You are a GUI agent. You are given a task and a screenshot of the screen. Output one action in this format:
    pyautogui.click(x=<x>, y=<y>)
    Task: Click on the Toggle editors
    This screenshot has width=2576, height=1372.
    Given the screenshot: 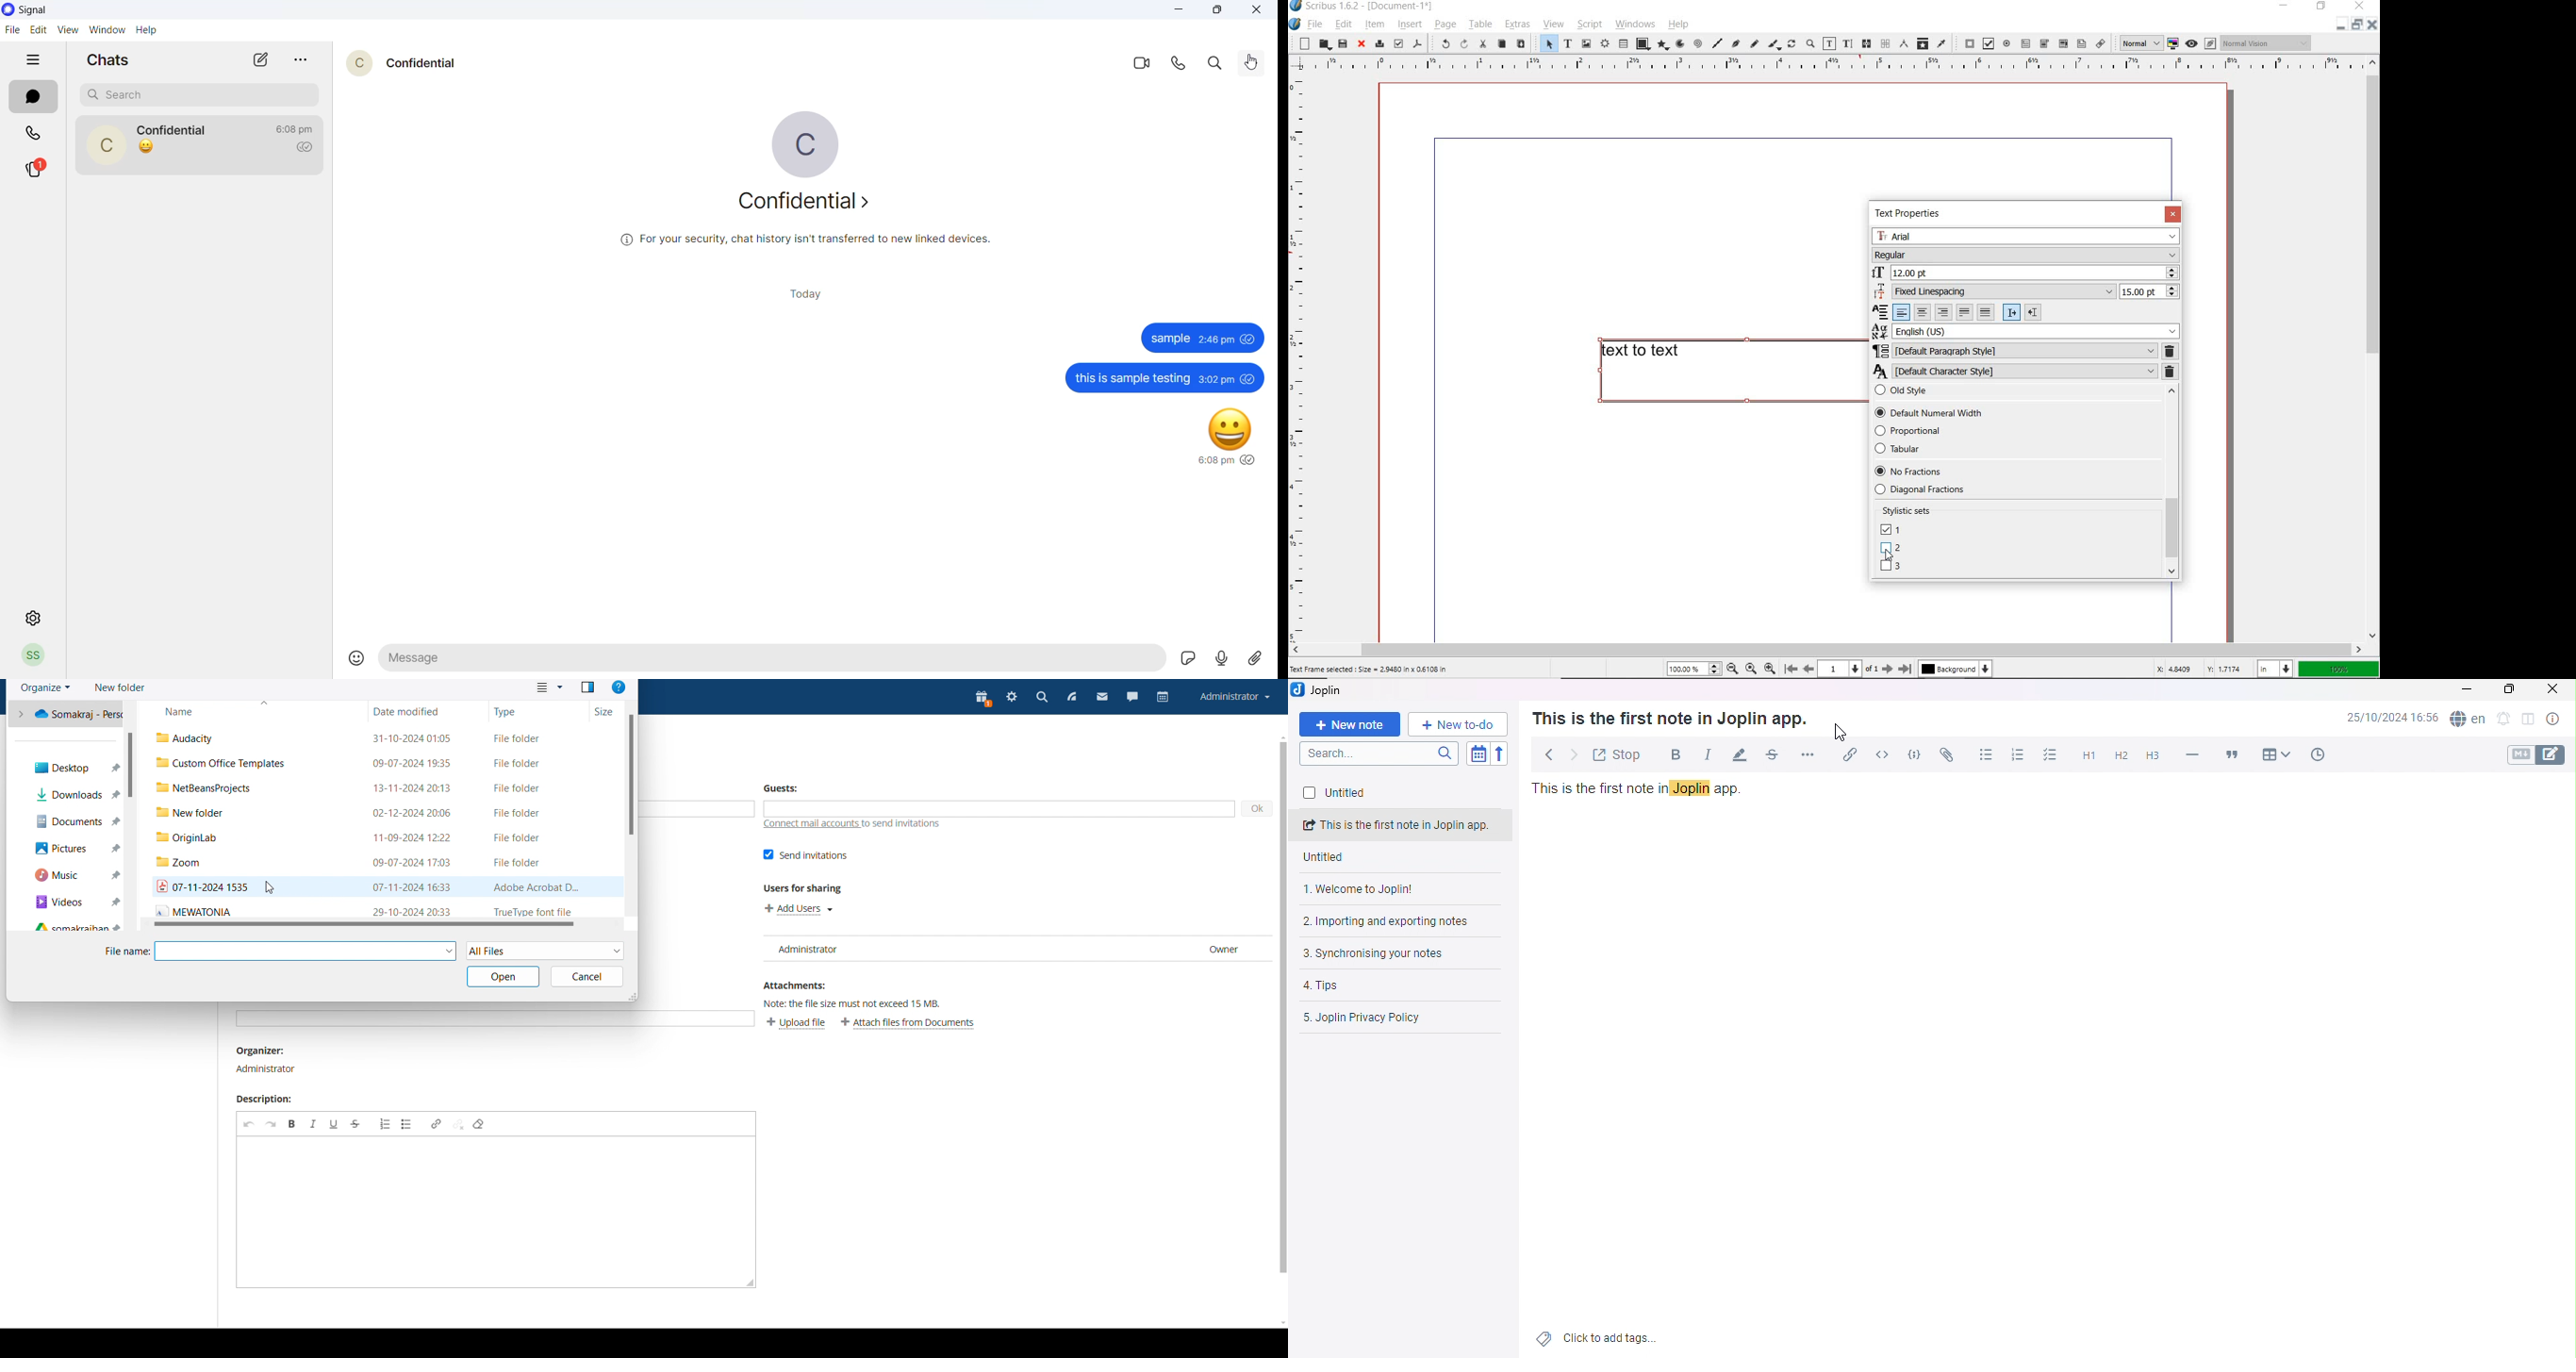 What is the action you would take?
    pyautogui.click(x=2518, y=754)
    